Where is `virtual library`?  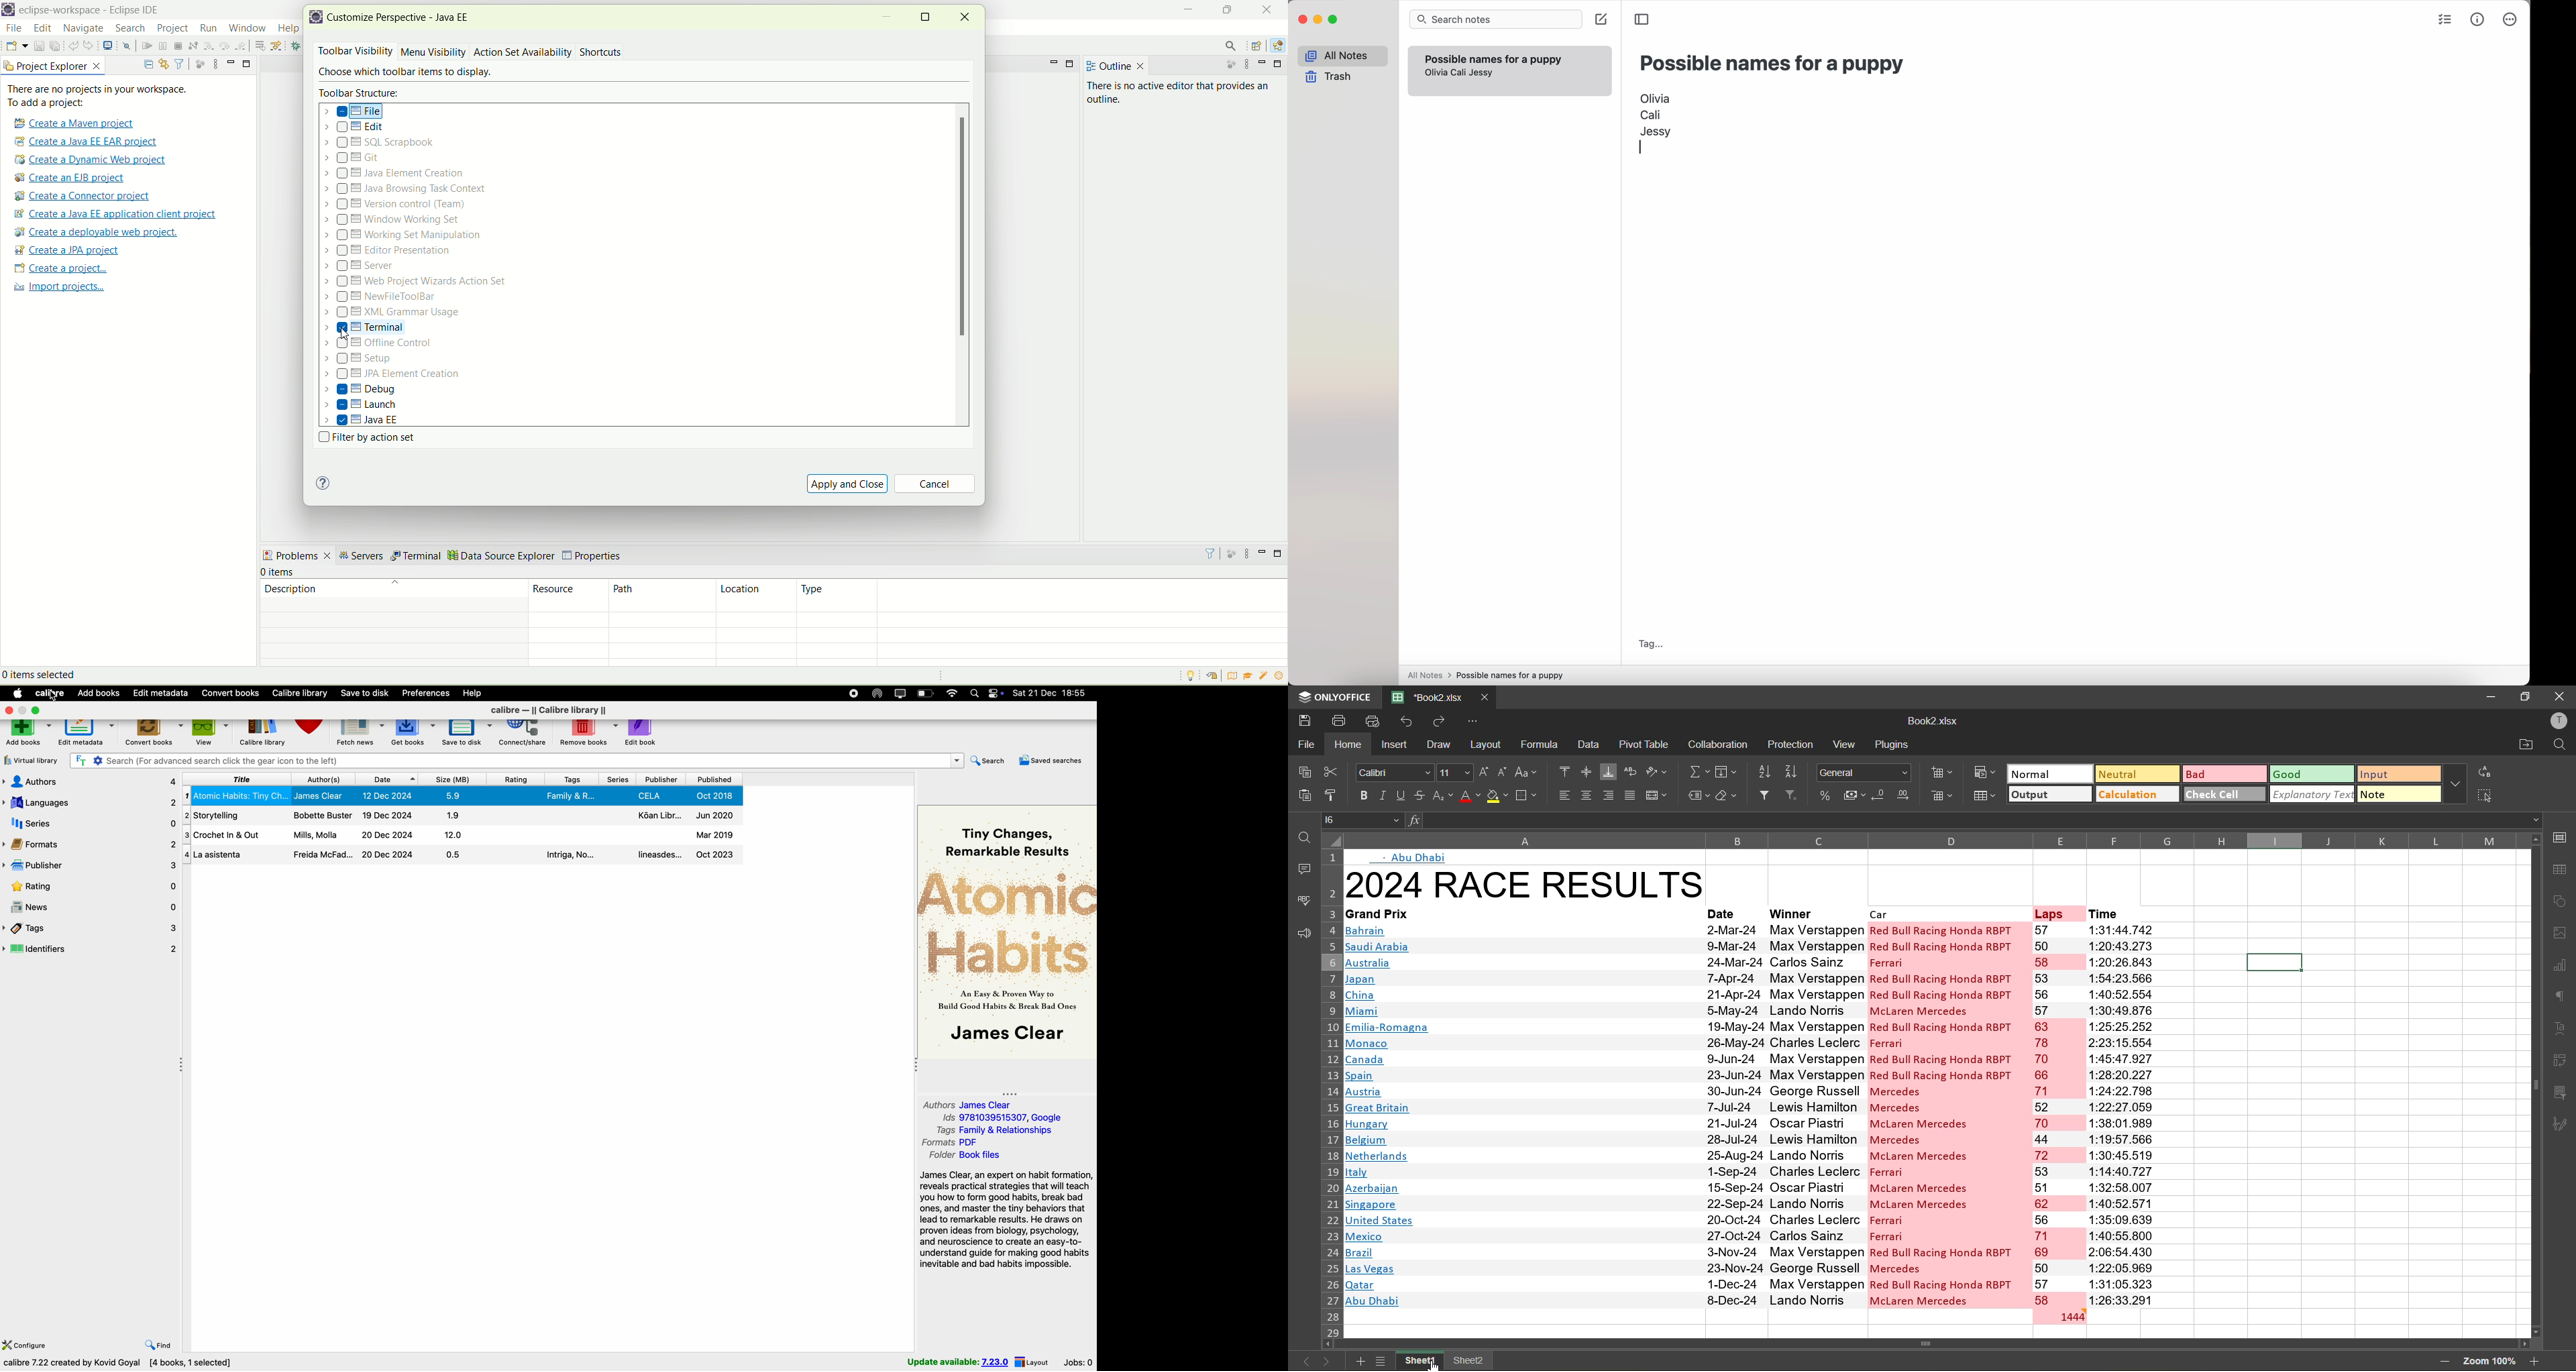
virtual library is located at coordinates (31, 763).